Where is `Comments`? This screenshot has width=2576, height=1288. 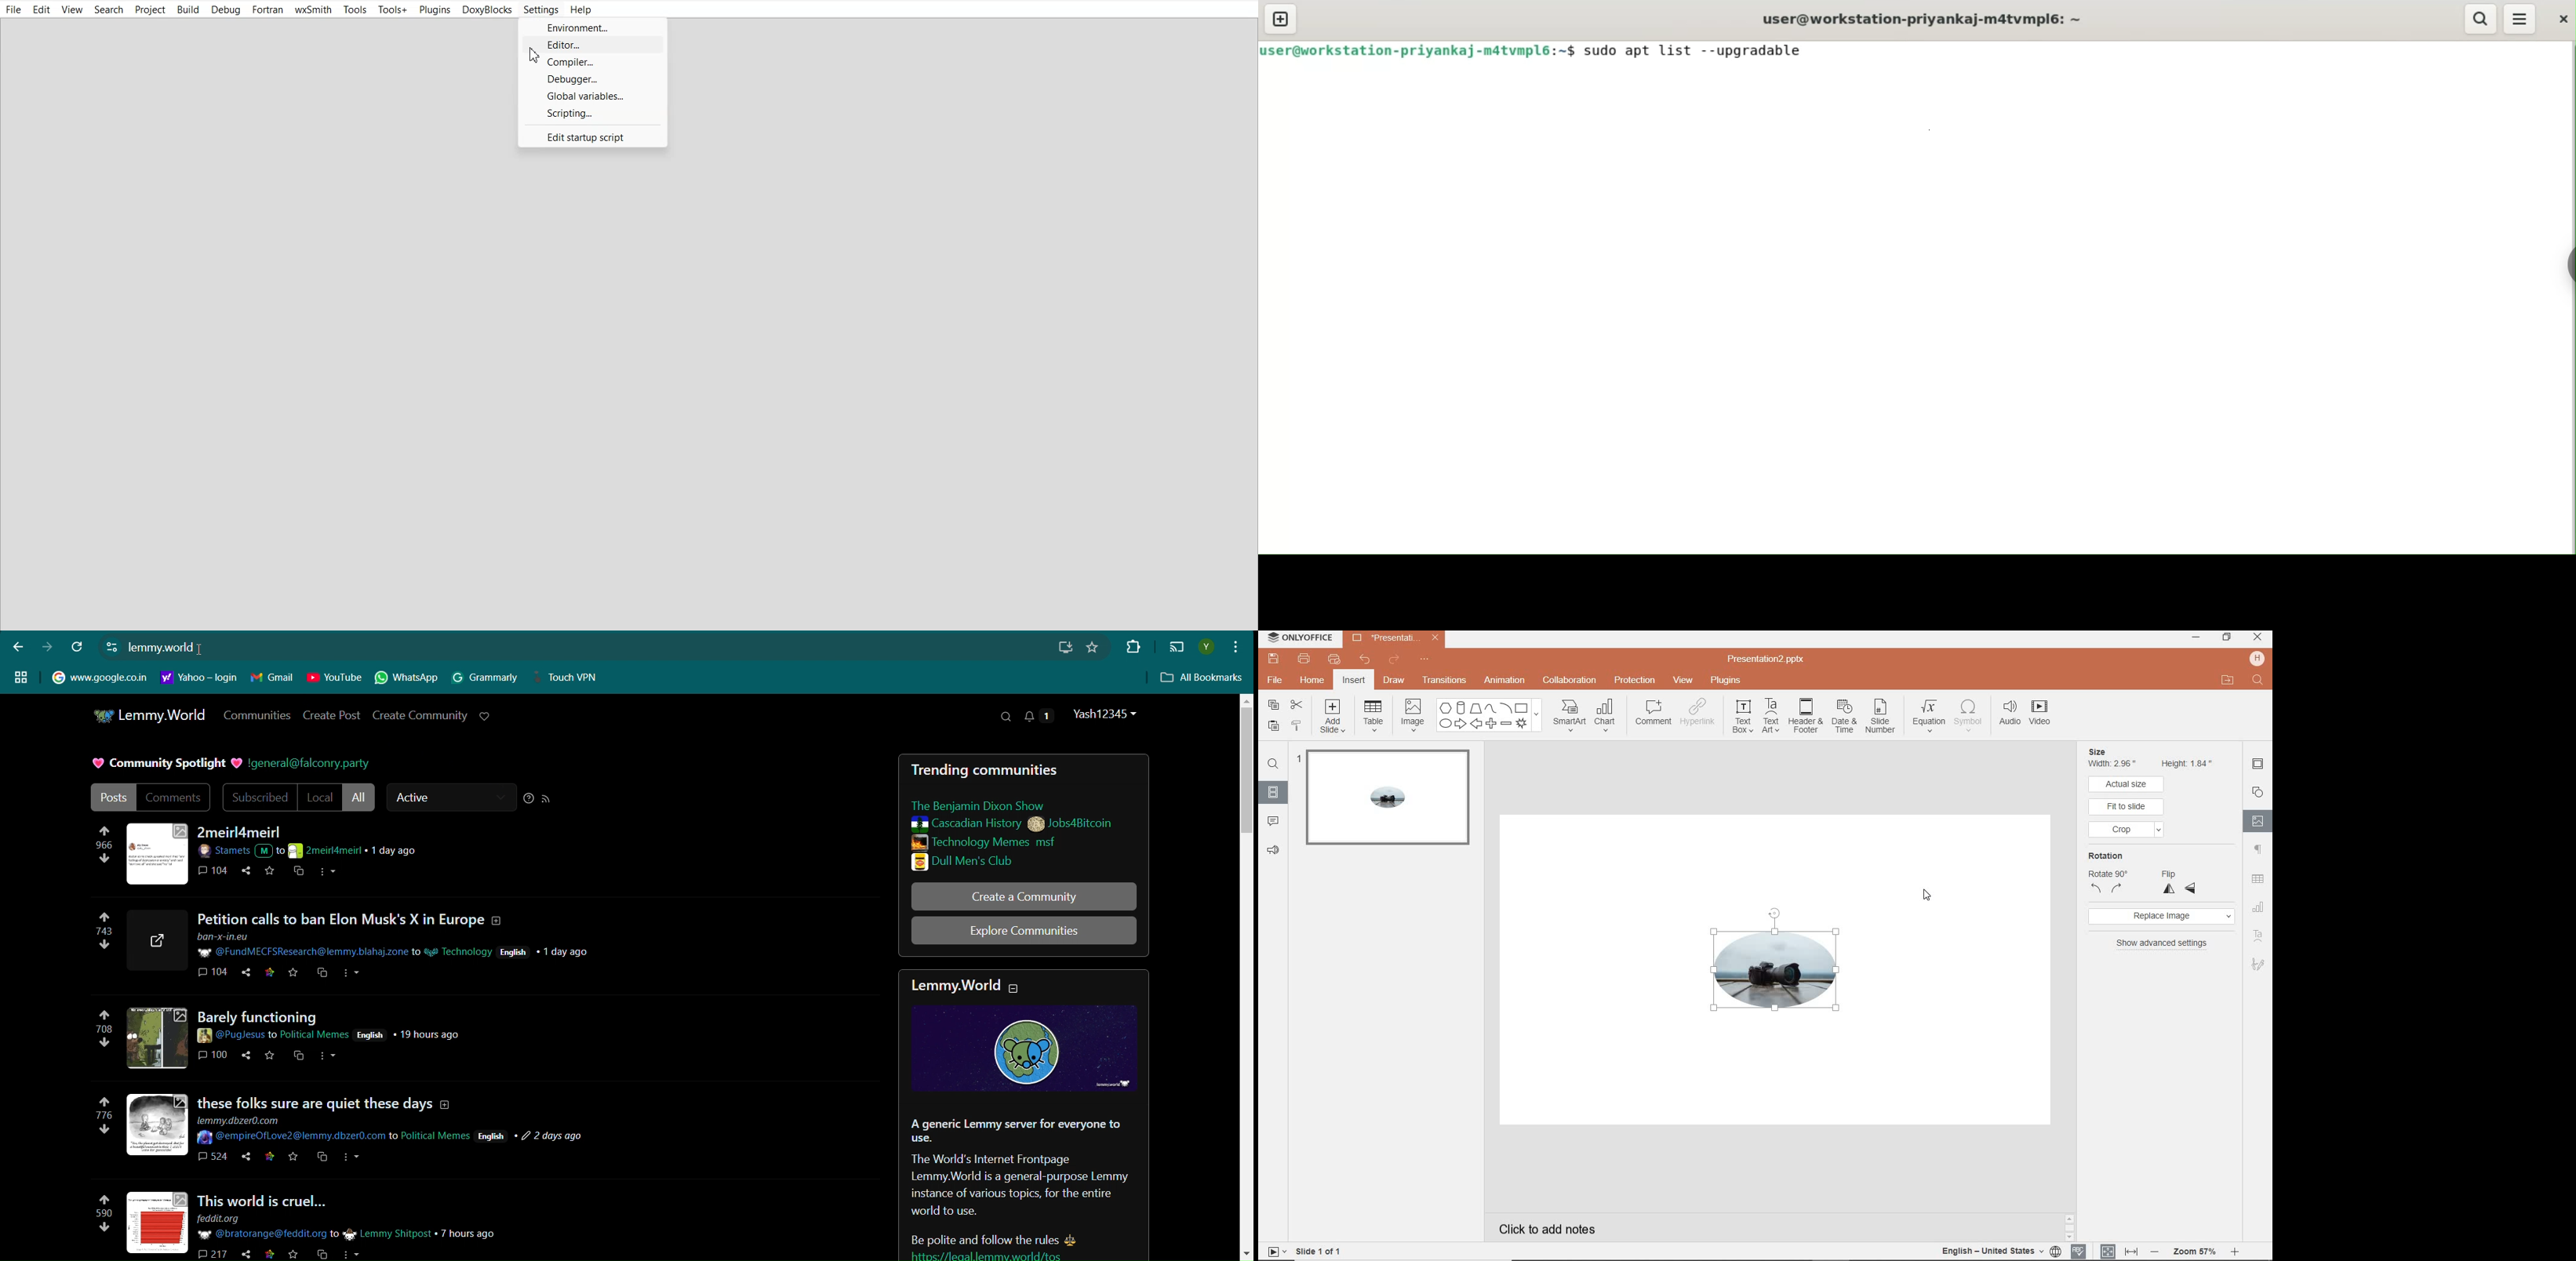 Comments is located at coordinates (175, 797).